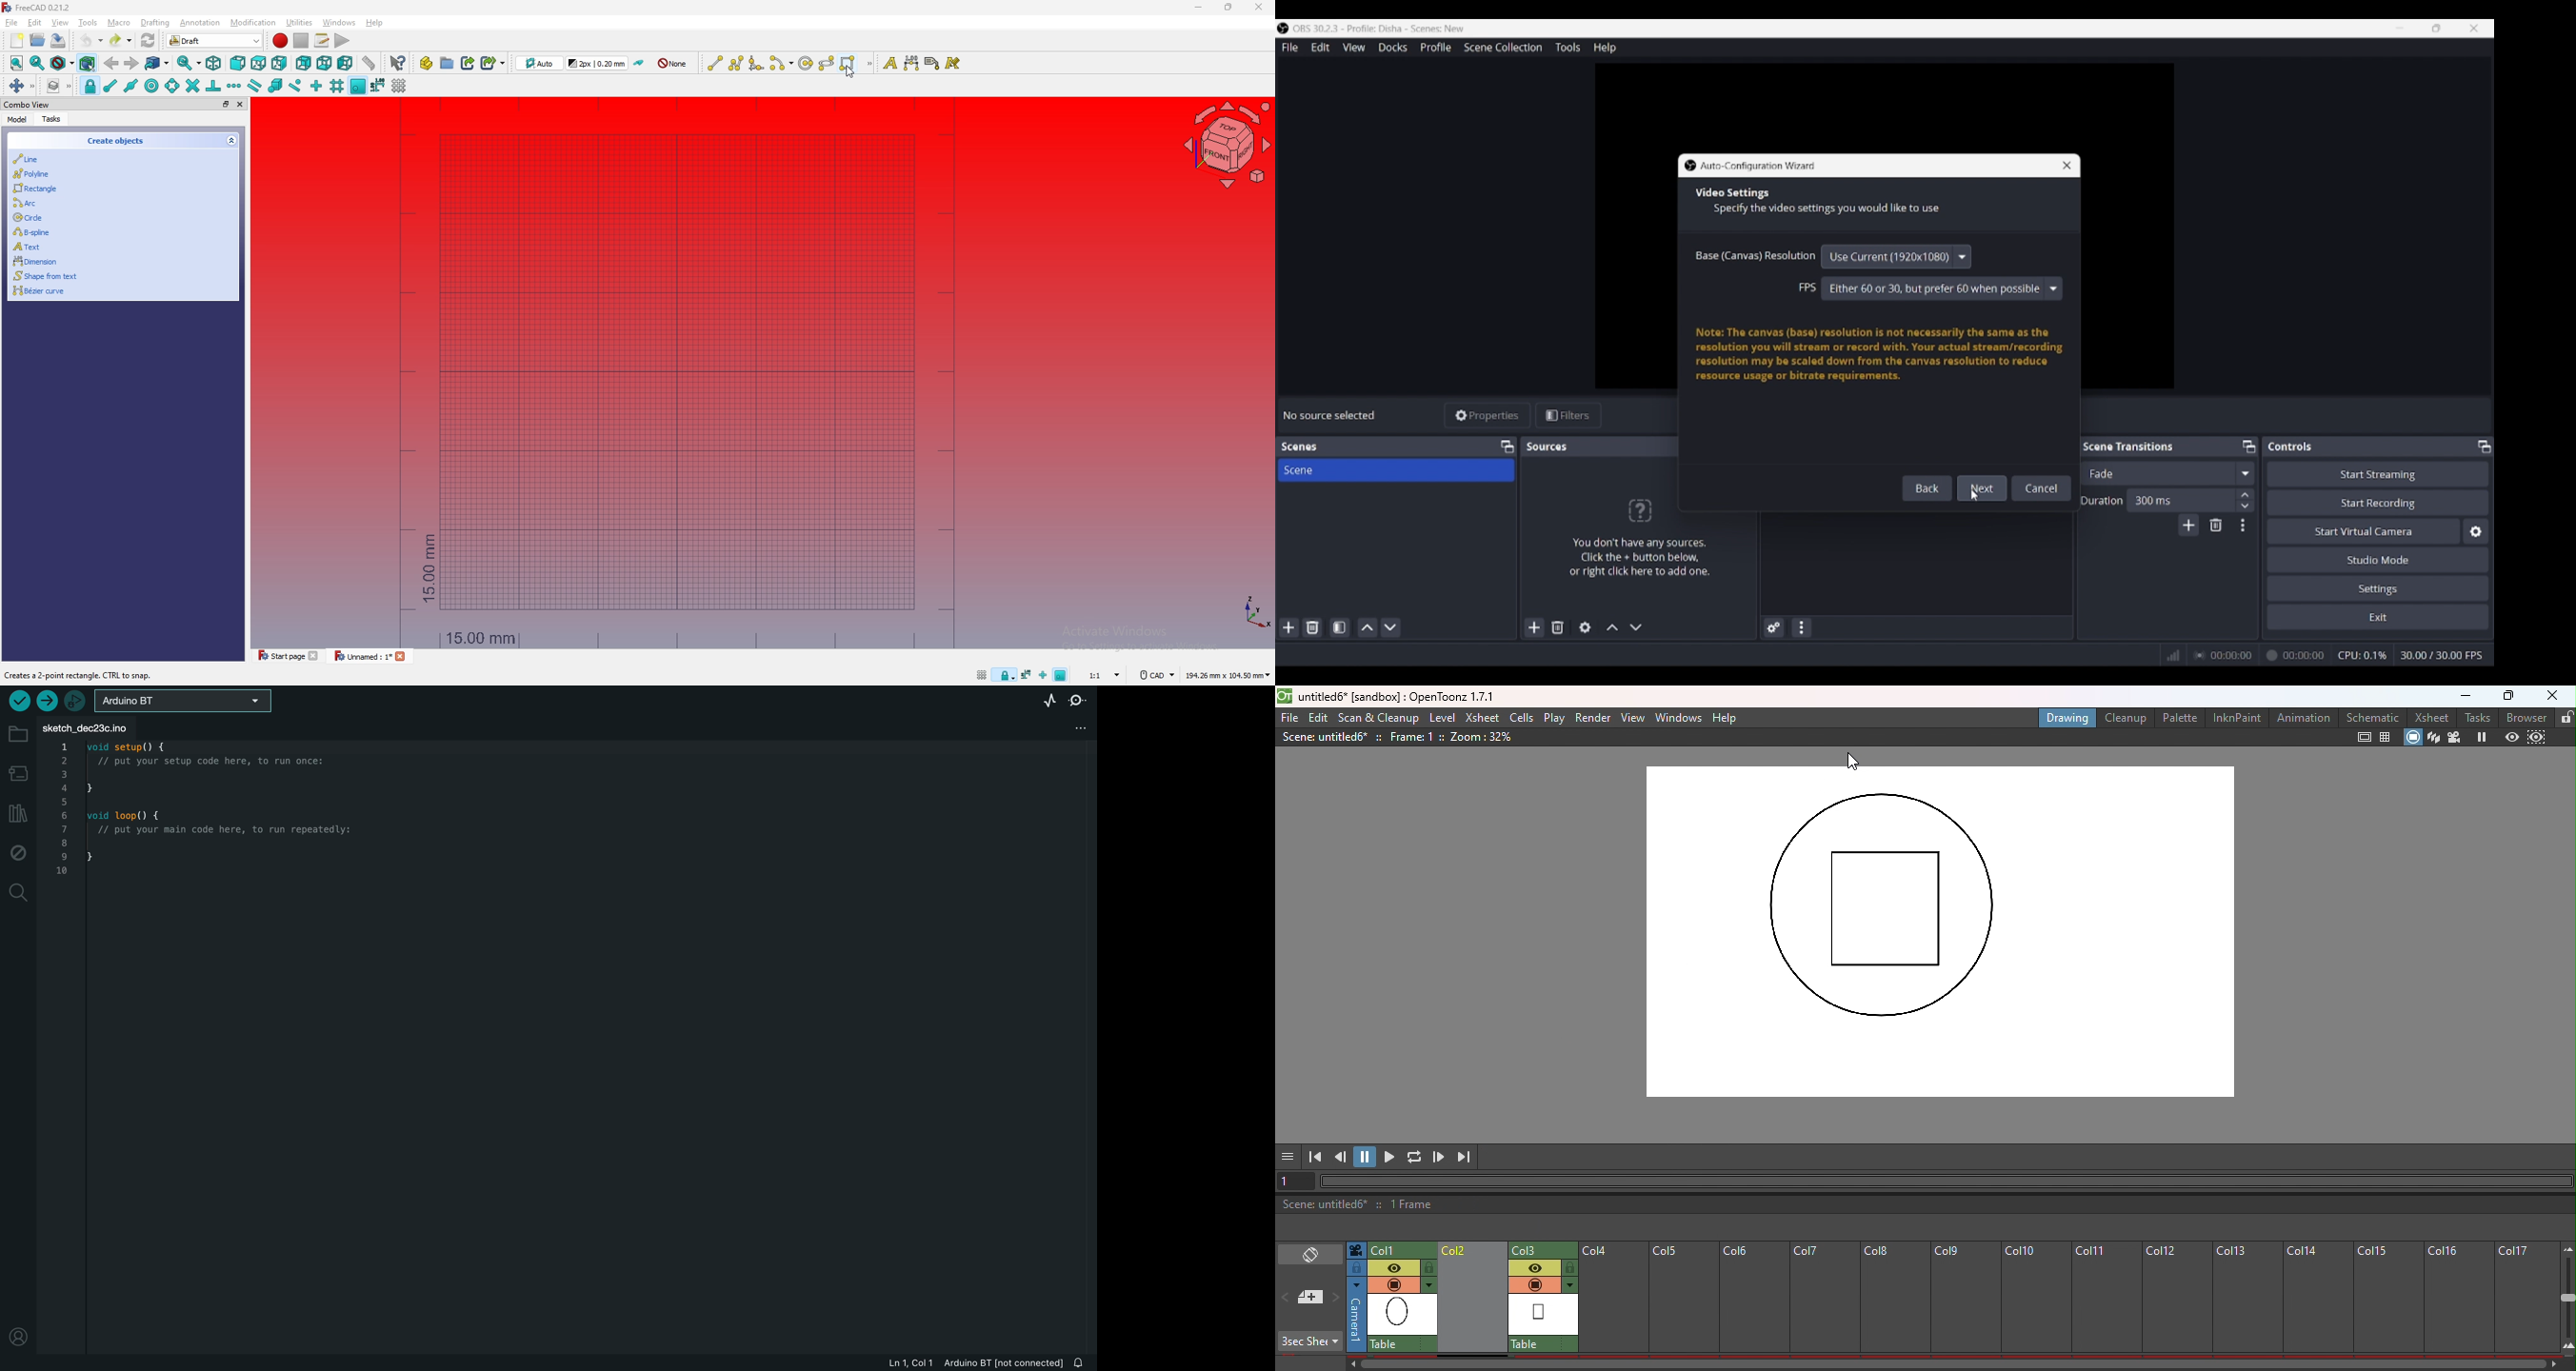 The image size is (2576, 1372). Describe the element at coordinates (827, 62) in the screenshot. I see `ellipse` at that location.